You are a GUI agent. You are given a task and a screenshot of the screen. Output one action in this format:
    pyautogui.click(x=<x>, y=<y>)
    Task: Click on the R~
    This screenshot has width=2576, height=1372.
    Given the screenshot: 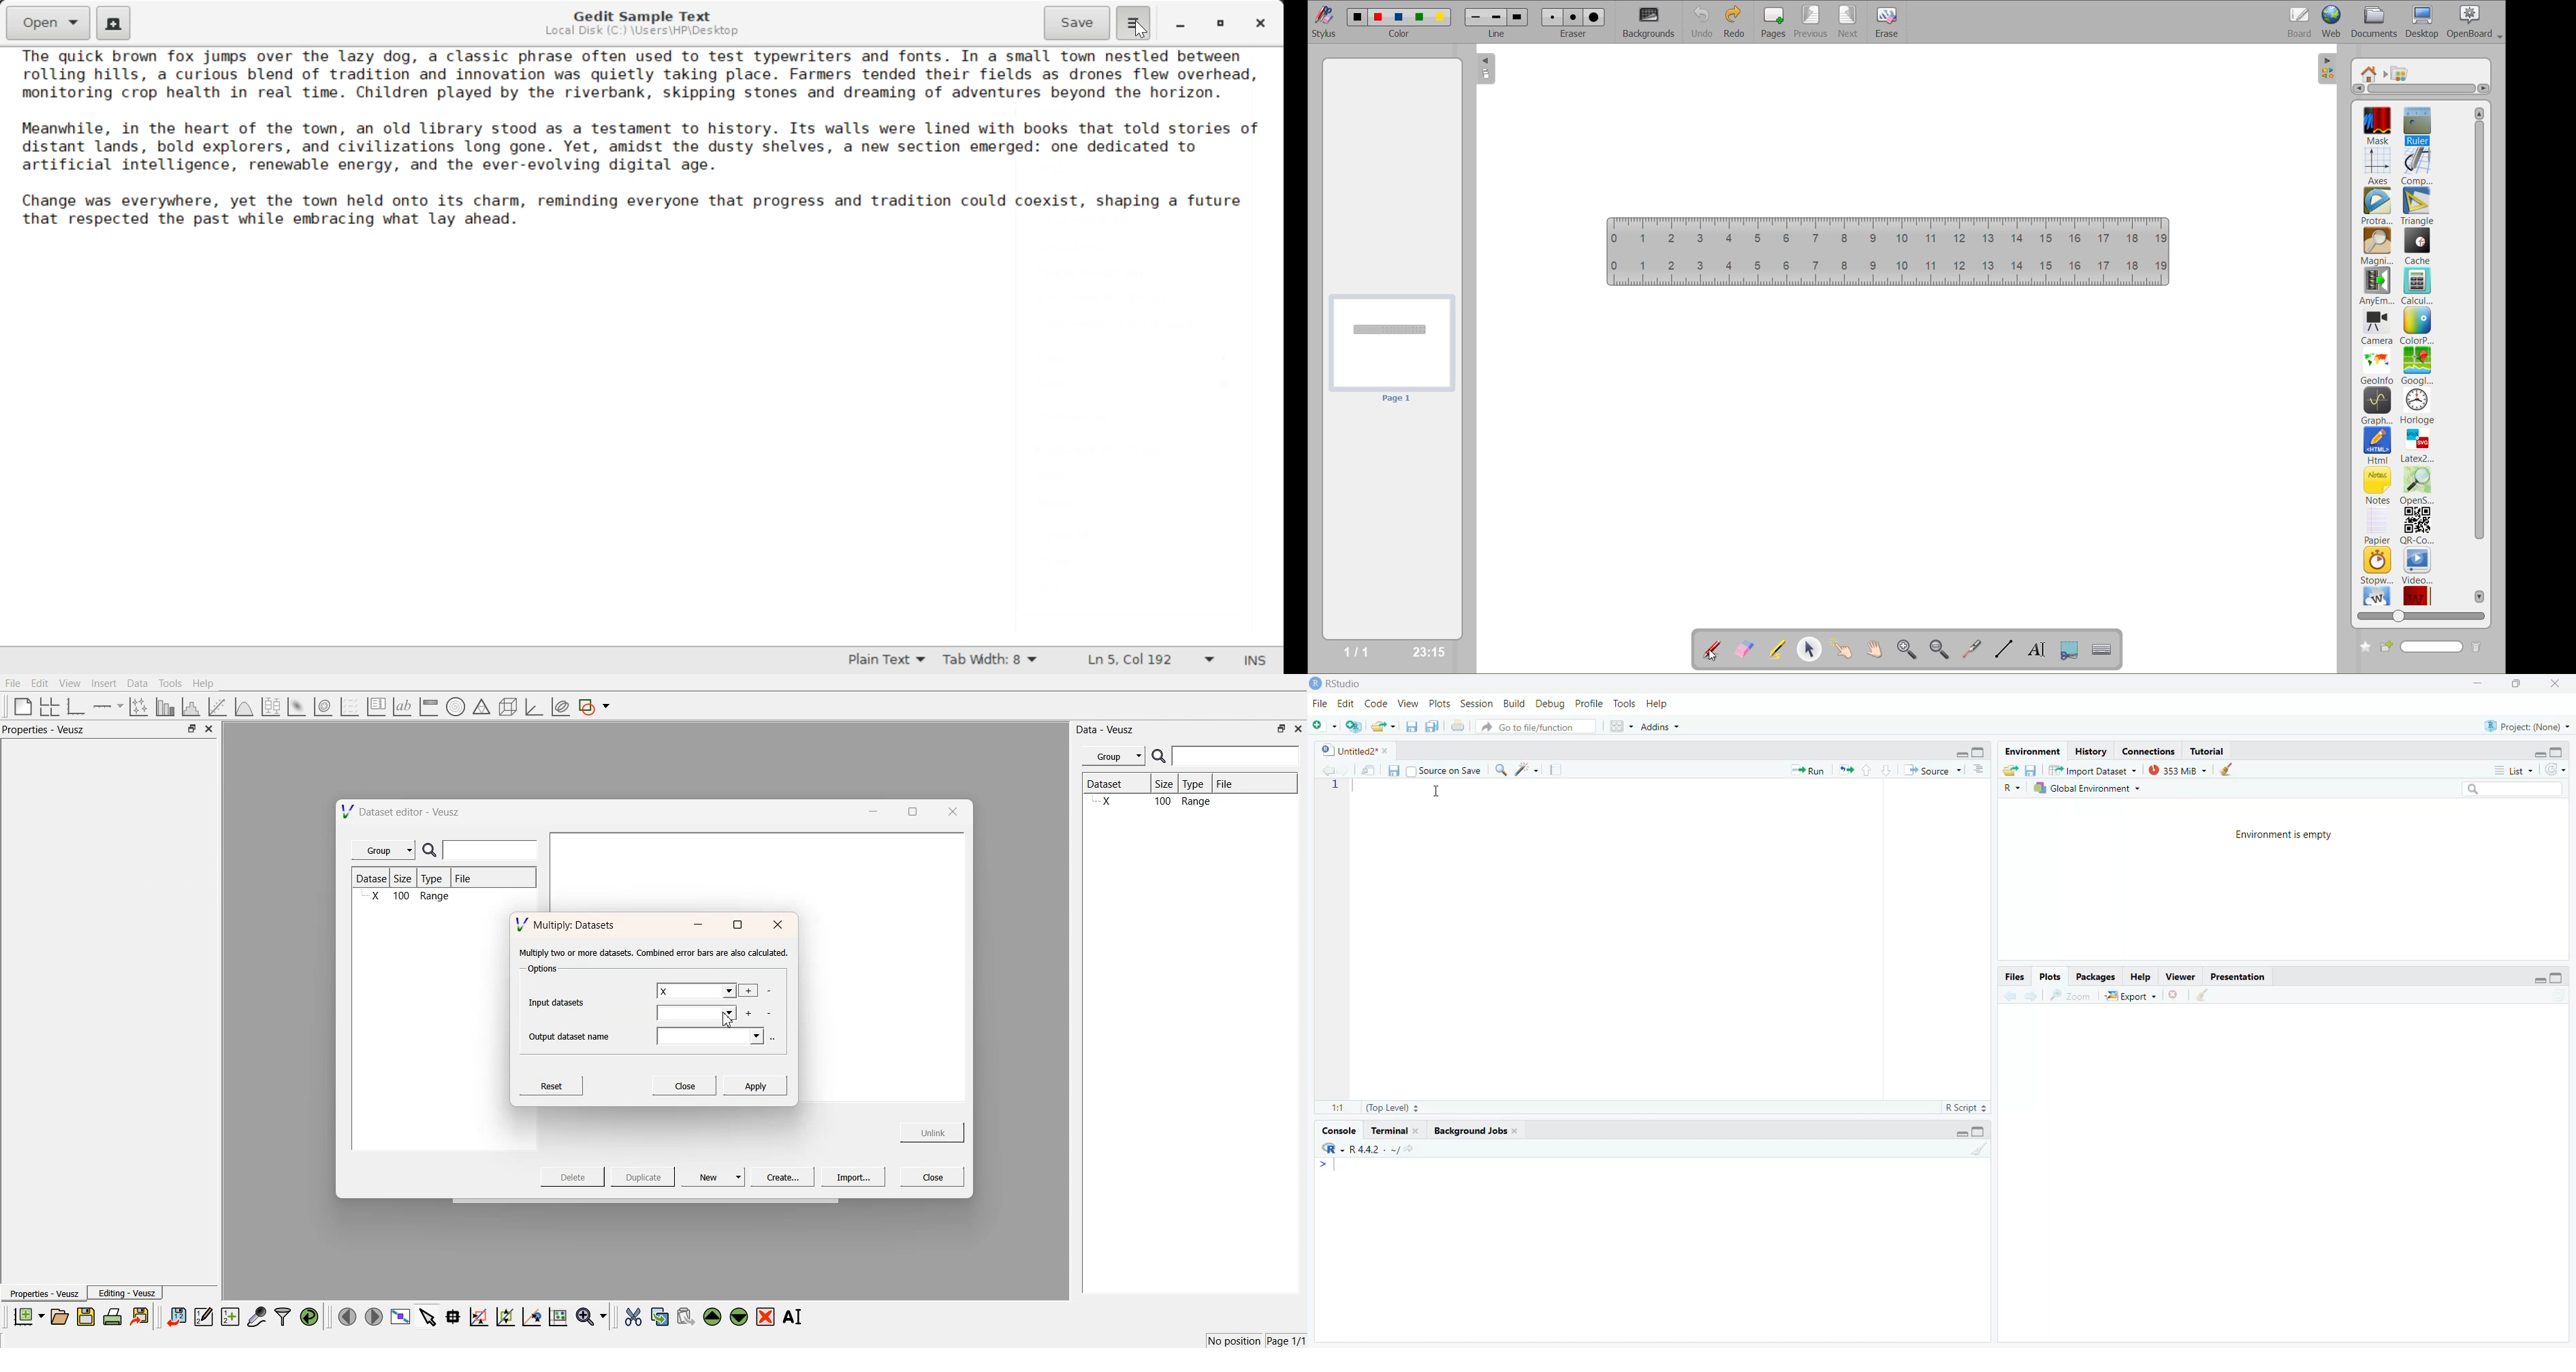 What is the action you would take?
    pyautogui.click(x=2011, y=788)
    